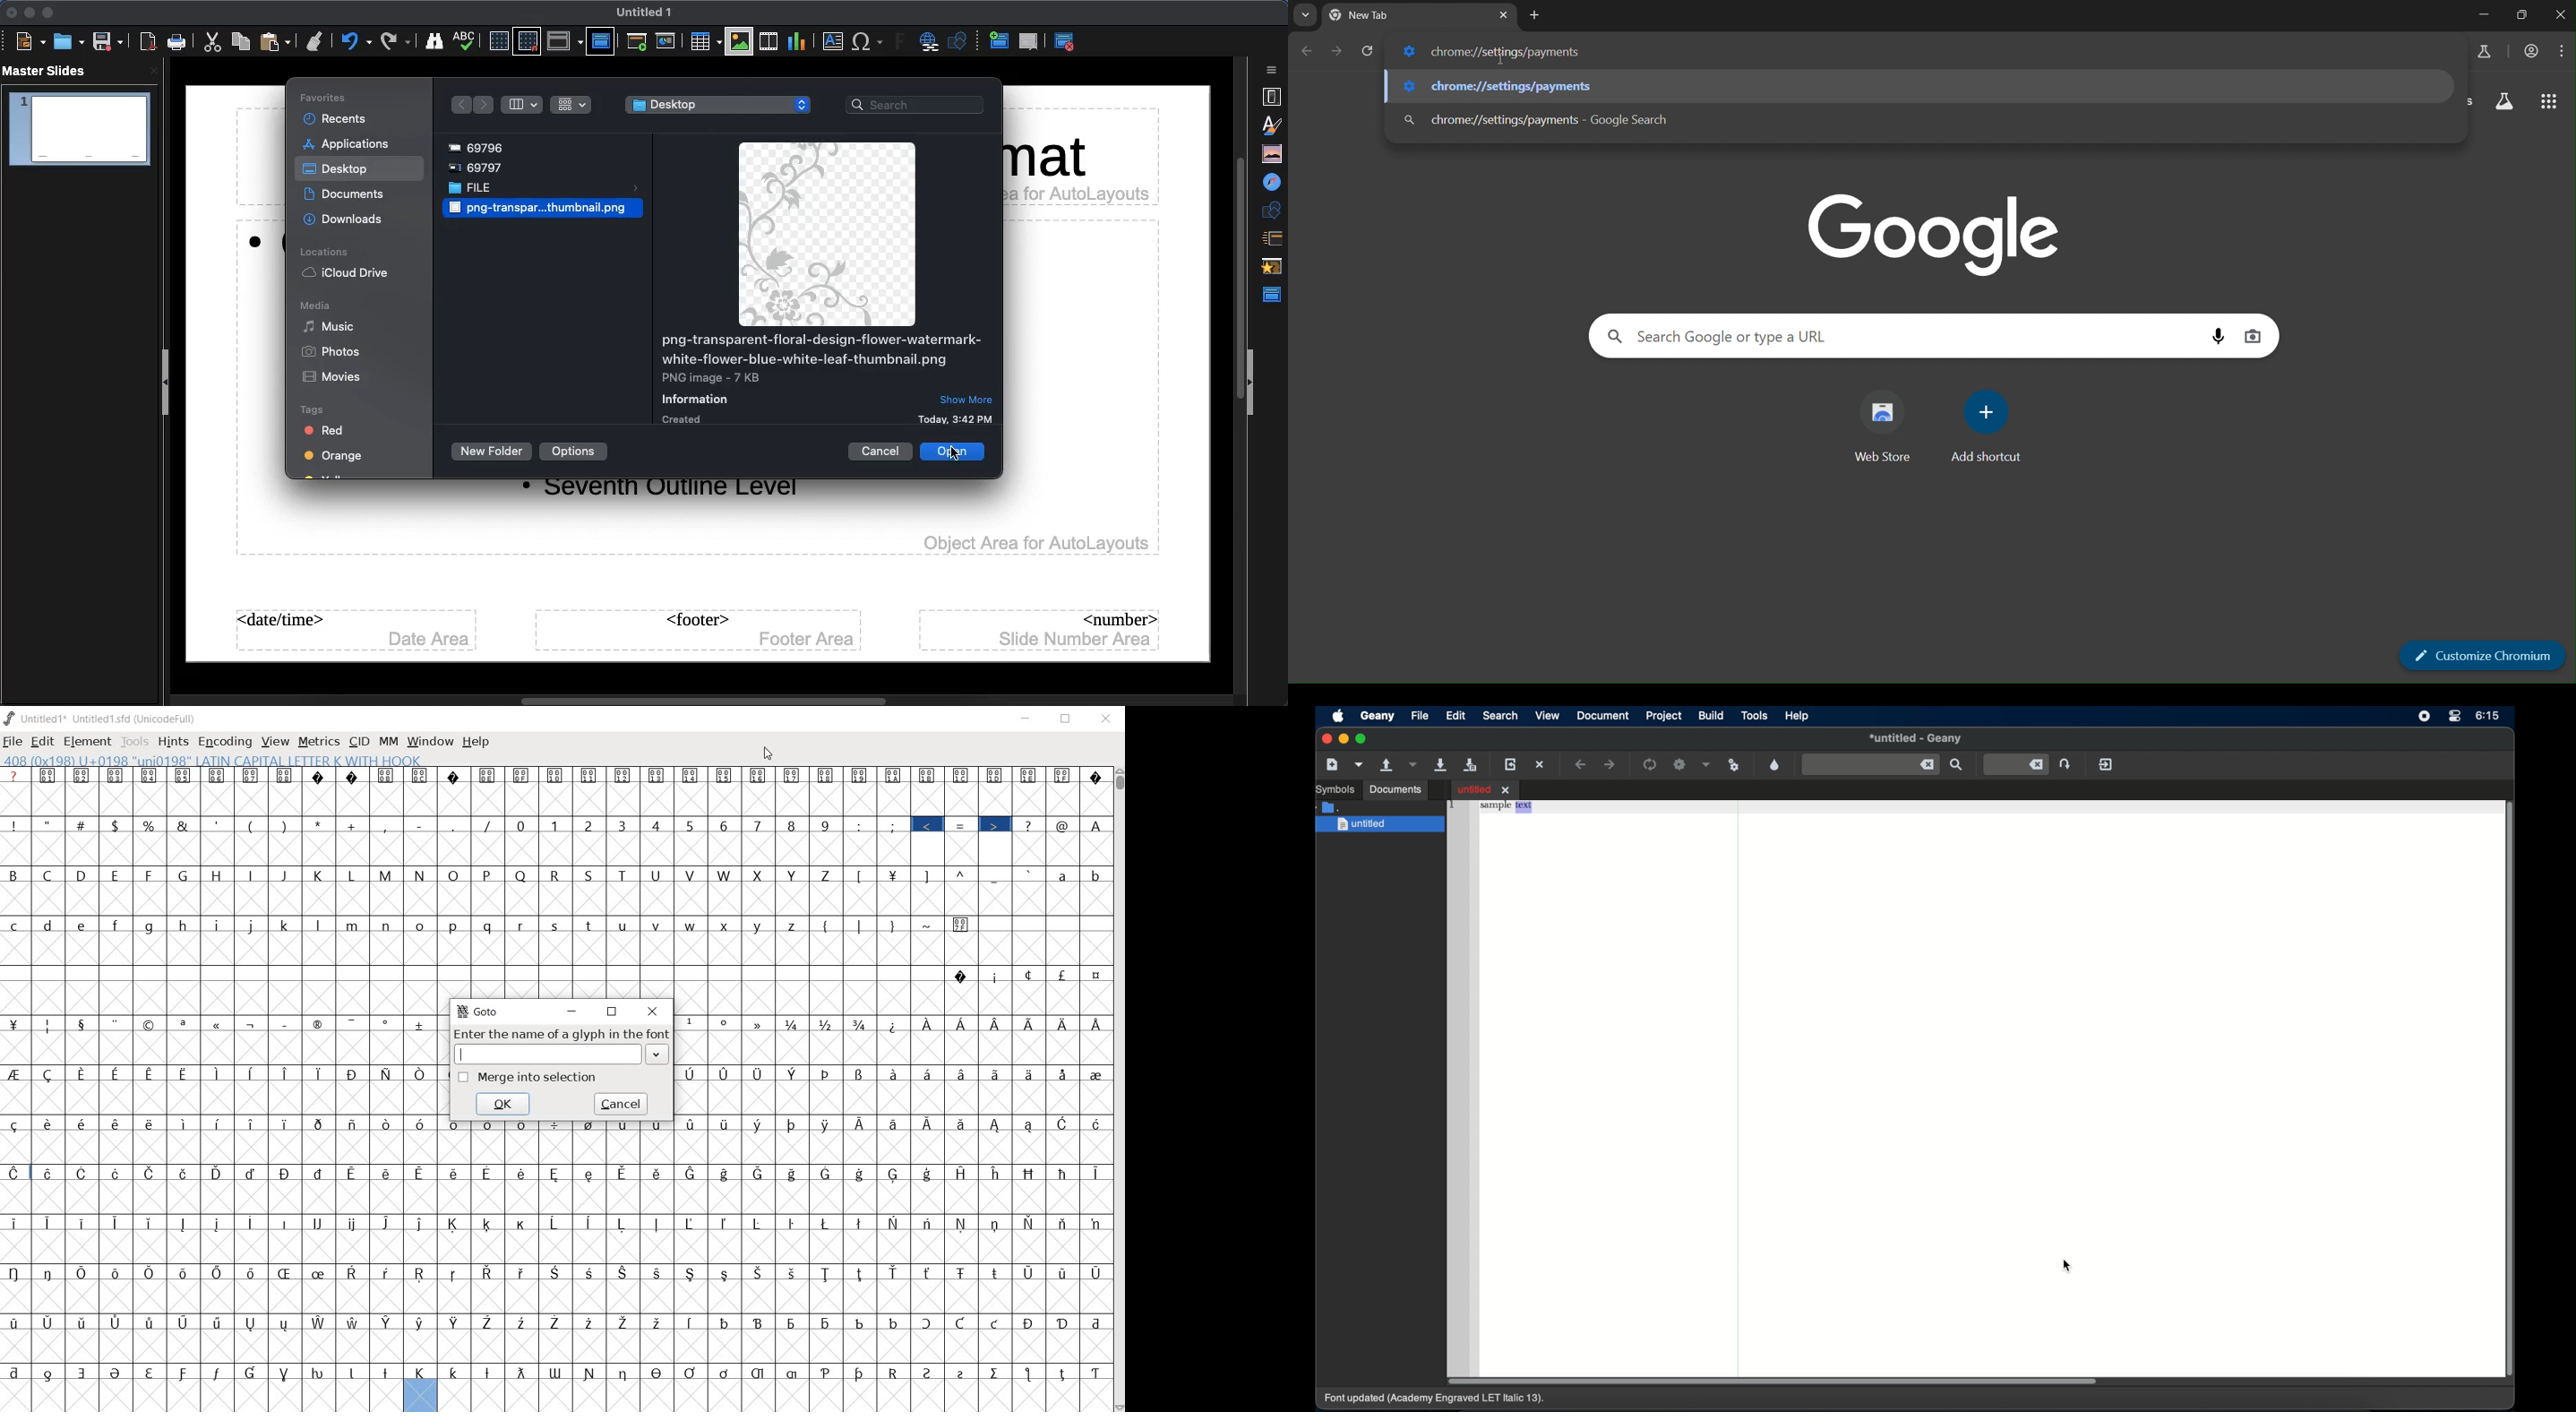 The height and width of the screenshot is (1428, 2576). What do you see at coordinates (774, 1395) in the screenshot?
I see `edited glyph` at bounding box center [774, 1395].